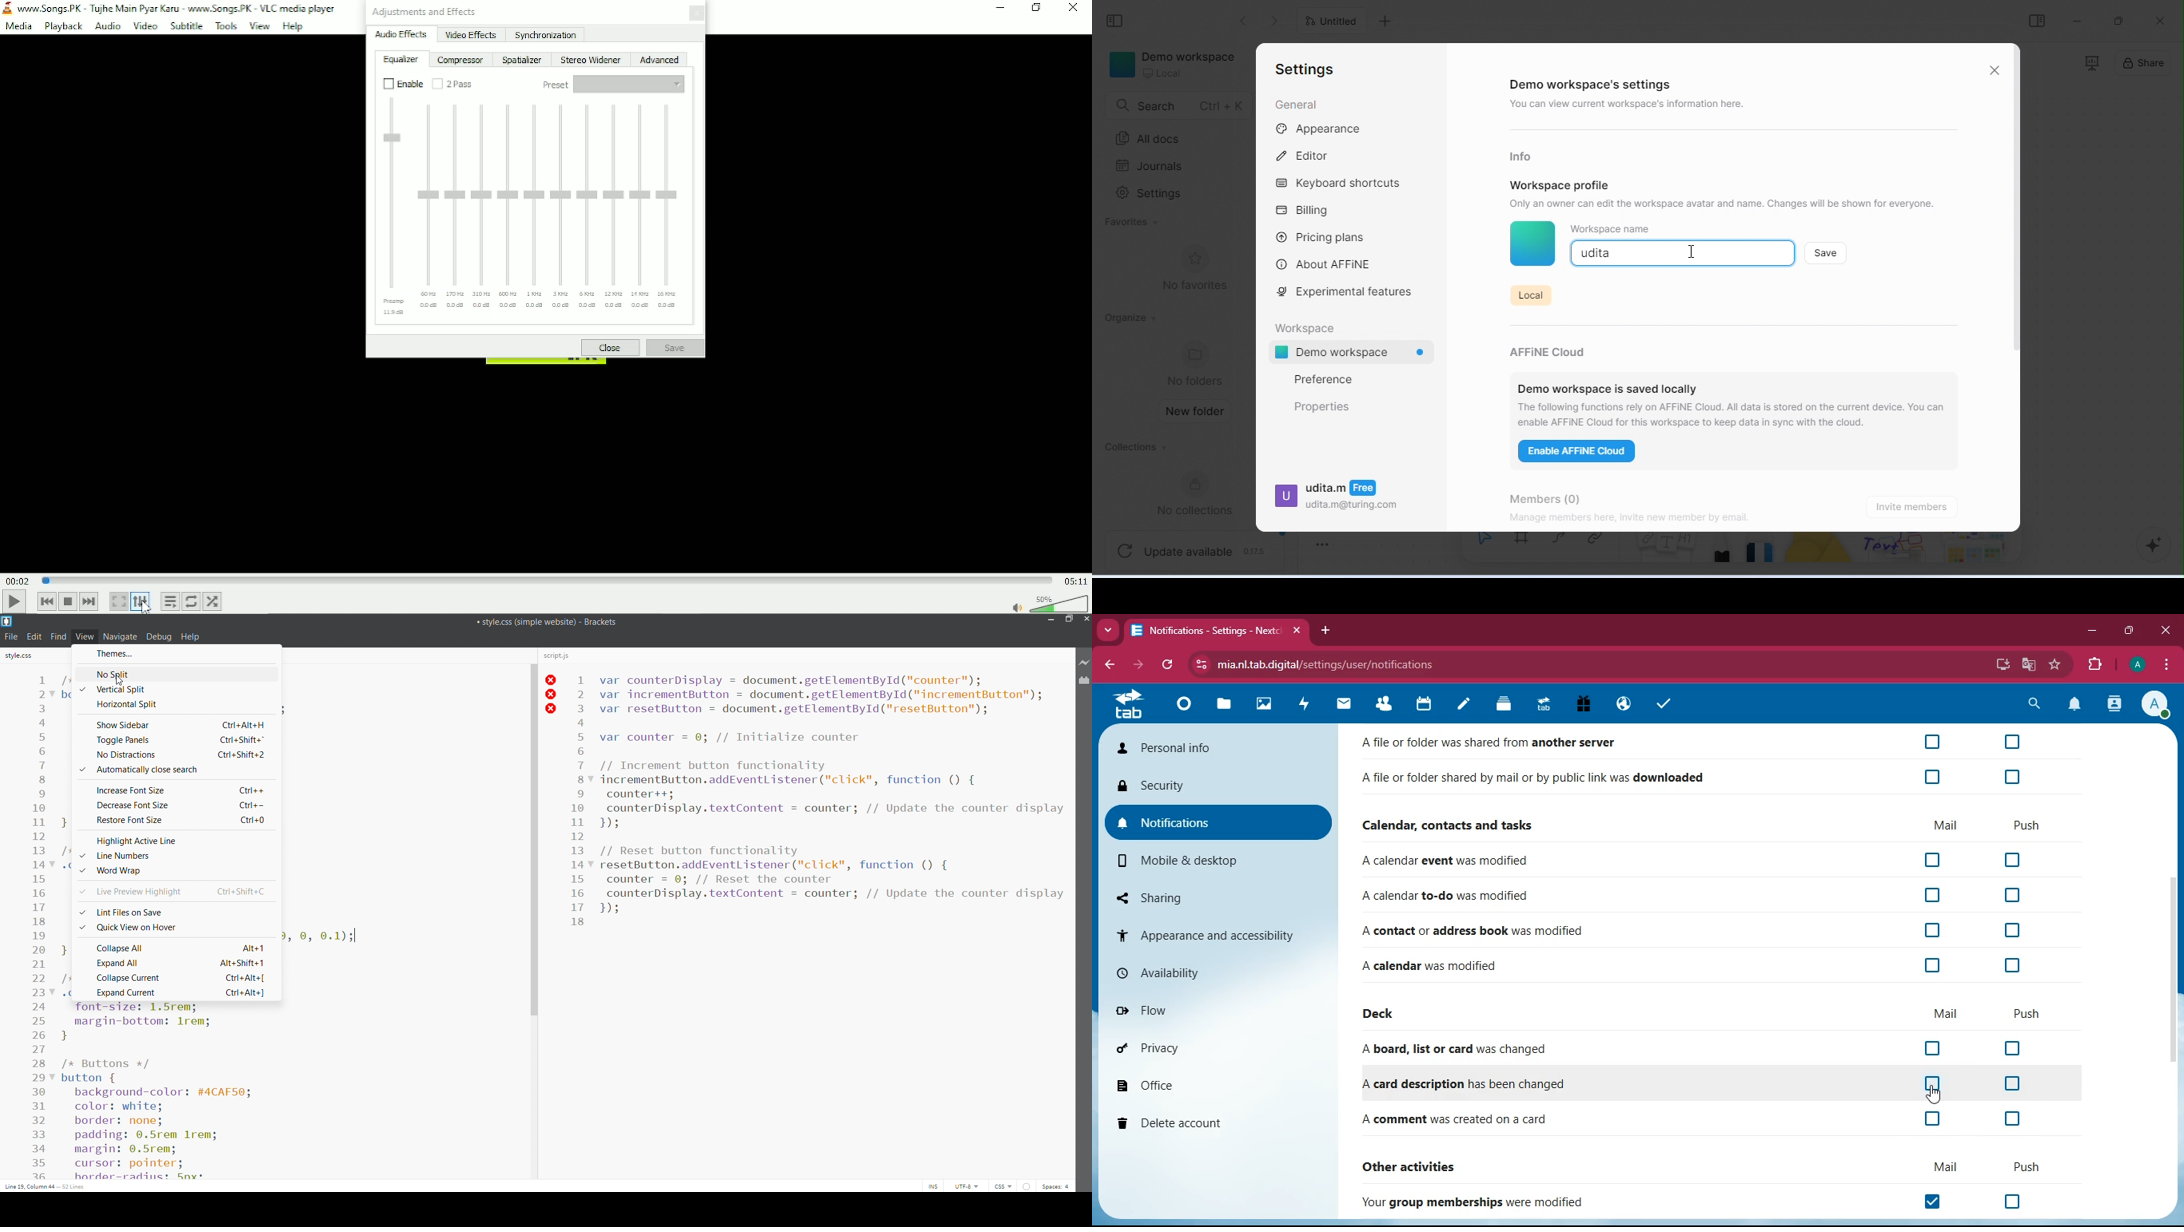 This screenshot has height=1232, width=2184. Describe the element at coordinates (2031, 704) in the screenshot. I see `search` at that location.